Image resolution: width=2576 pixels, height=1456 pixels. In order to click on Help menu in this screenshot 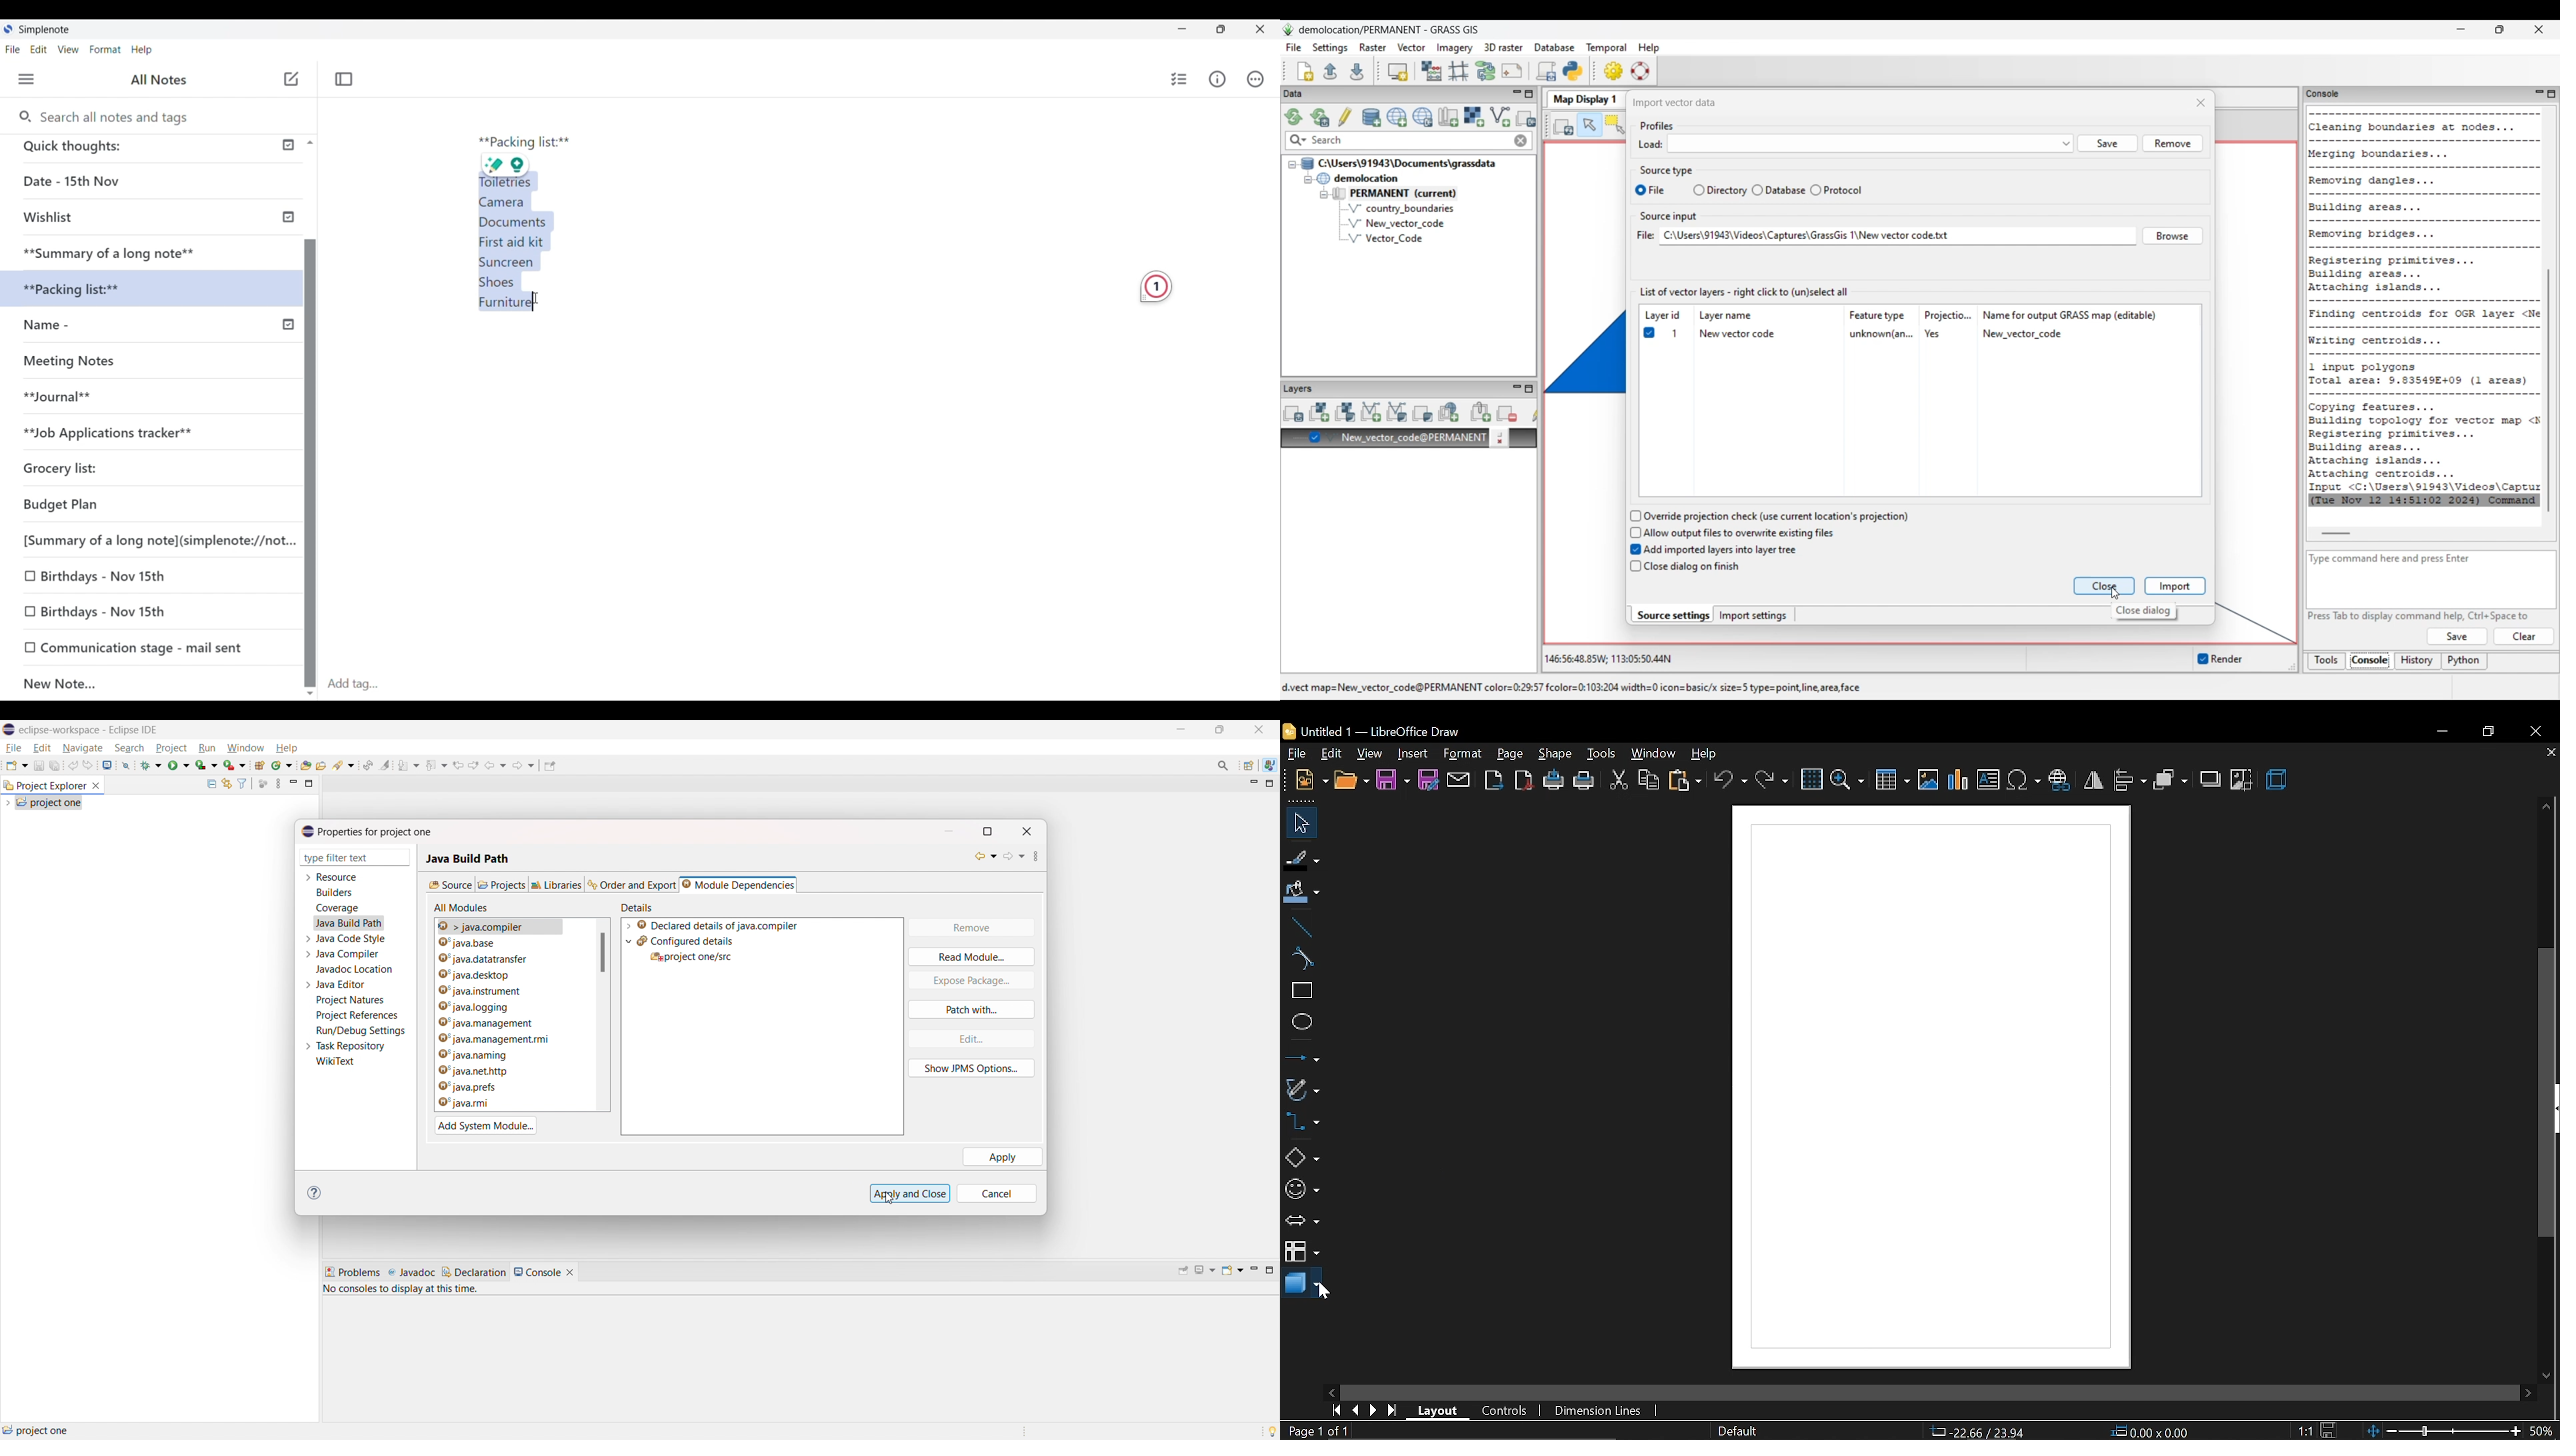, I will do `click(142, 49)`.